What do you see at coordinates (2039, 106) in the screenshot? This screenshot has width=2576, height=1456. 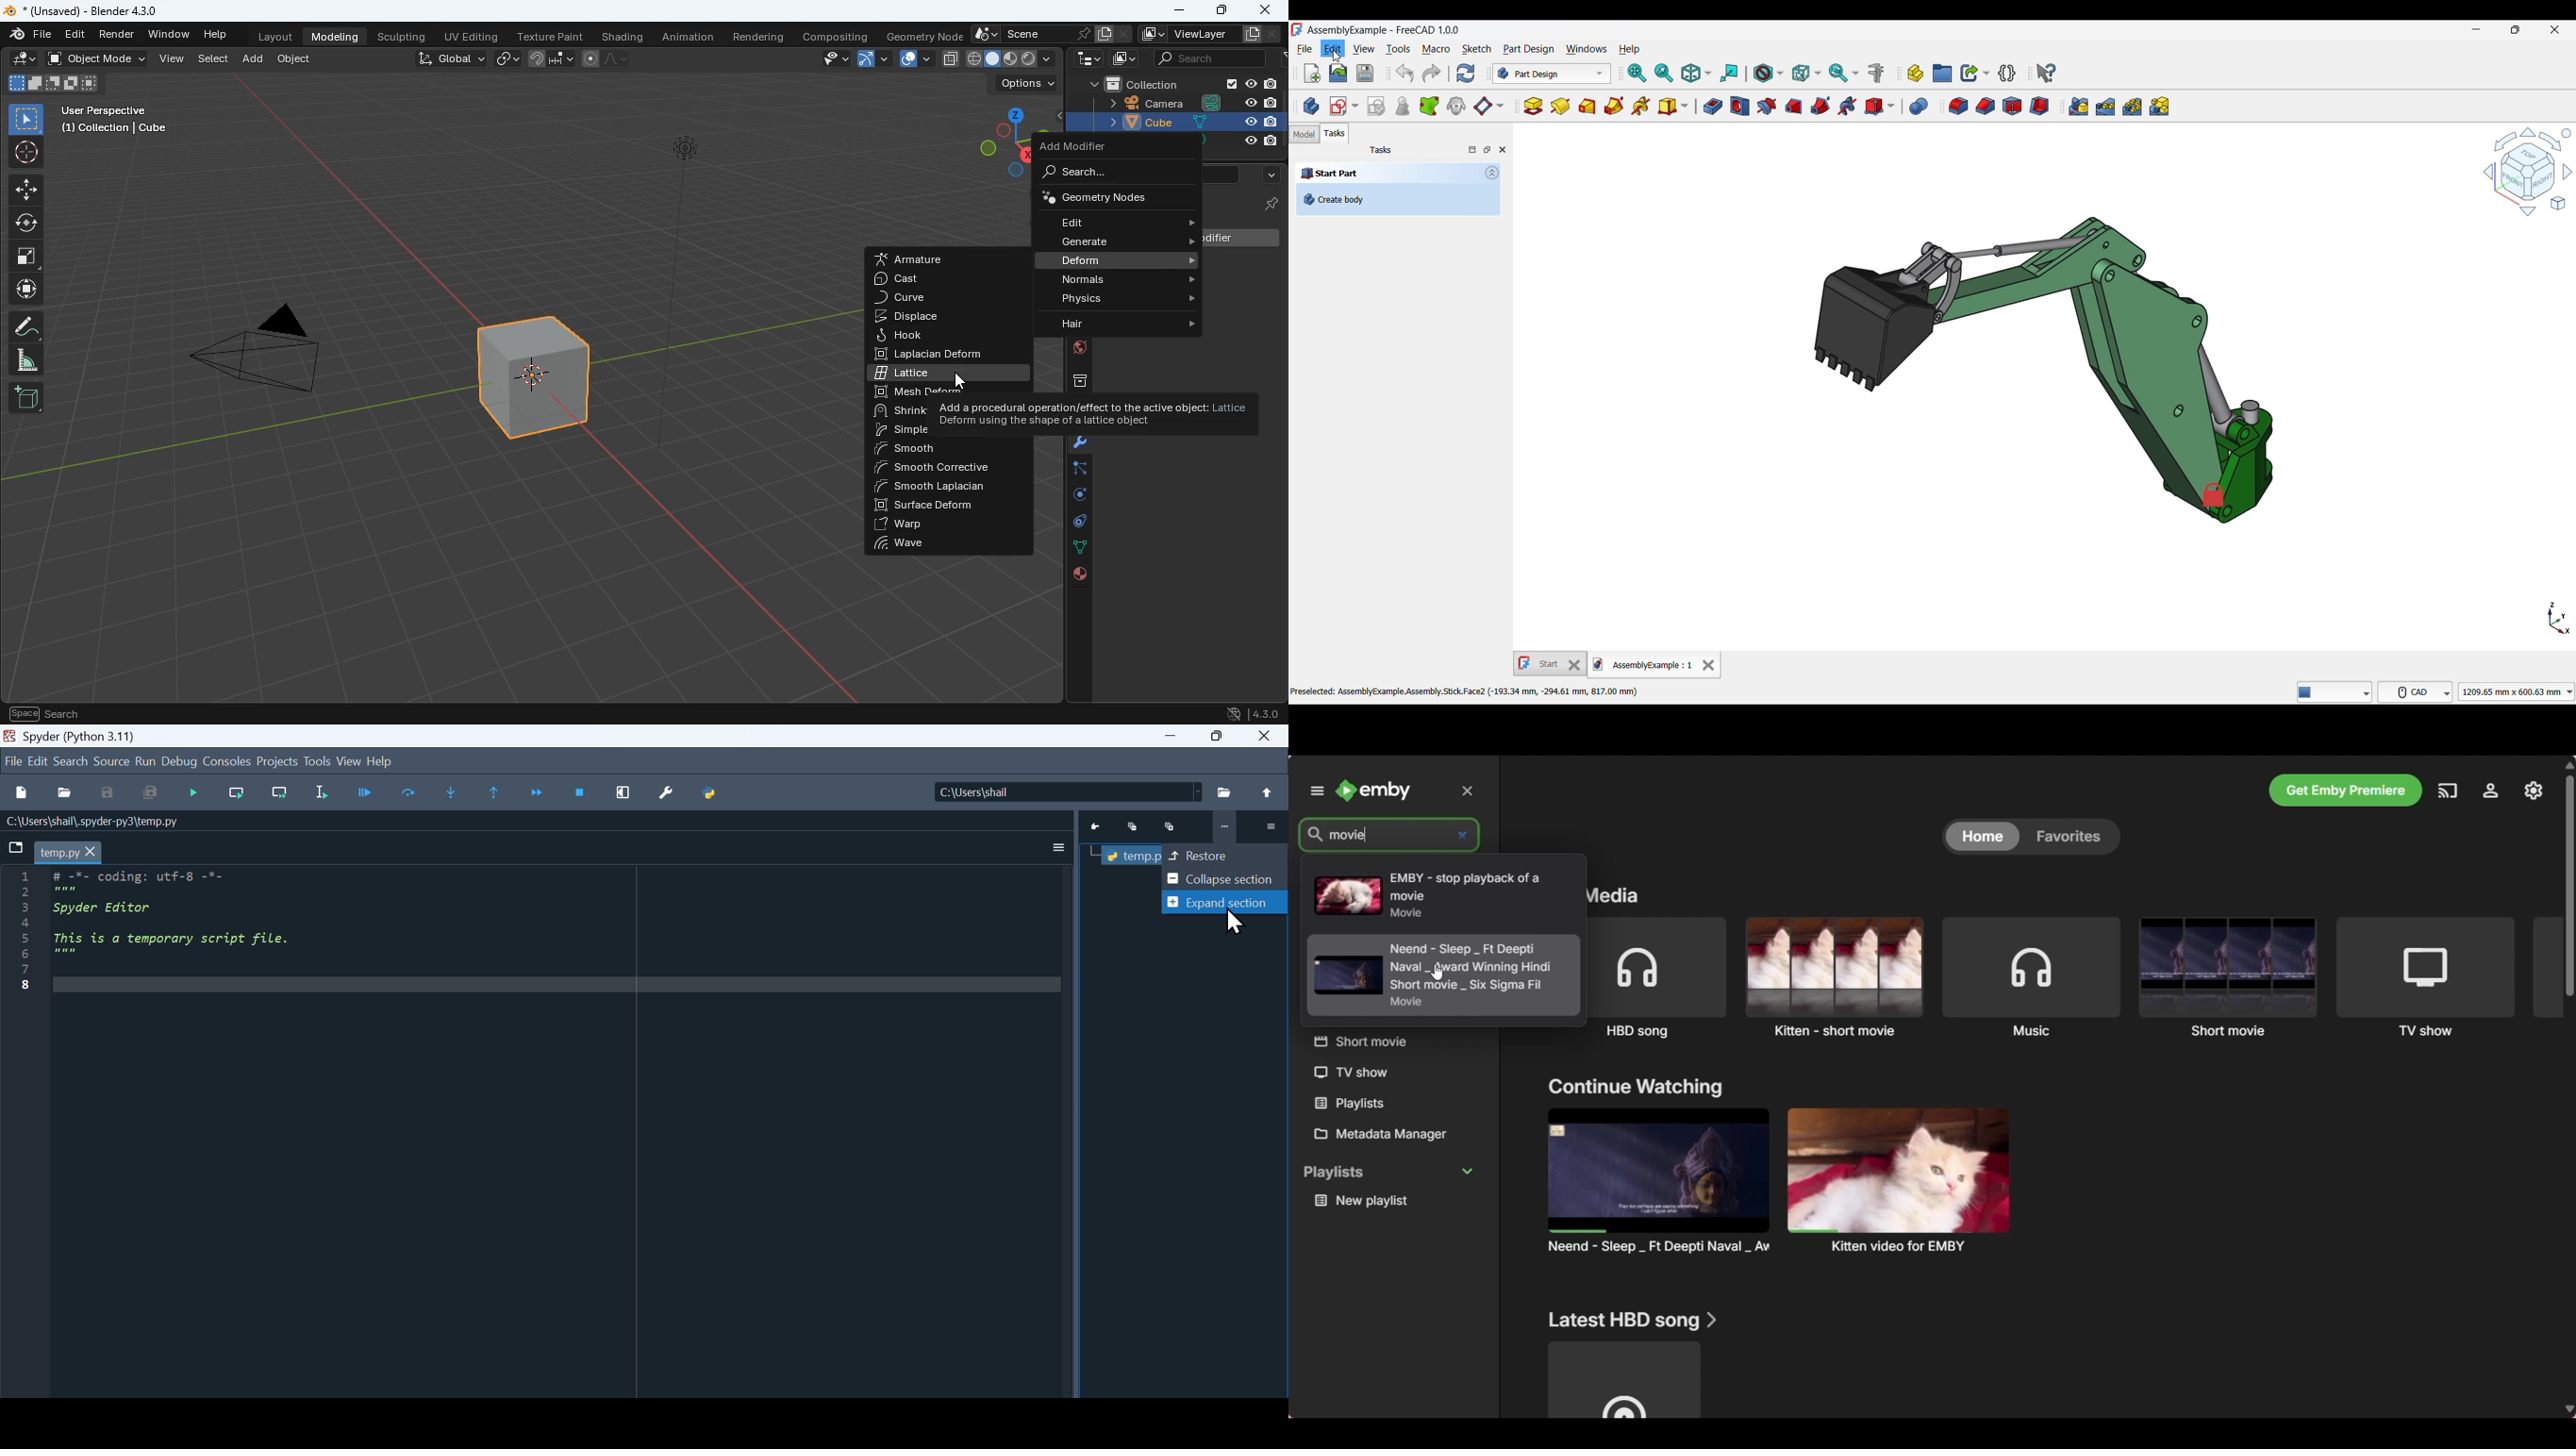 I see `Thickness` at bounding box center [2039, 106].